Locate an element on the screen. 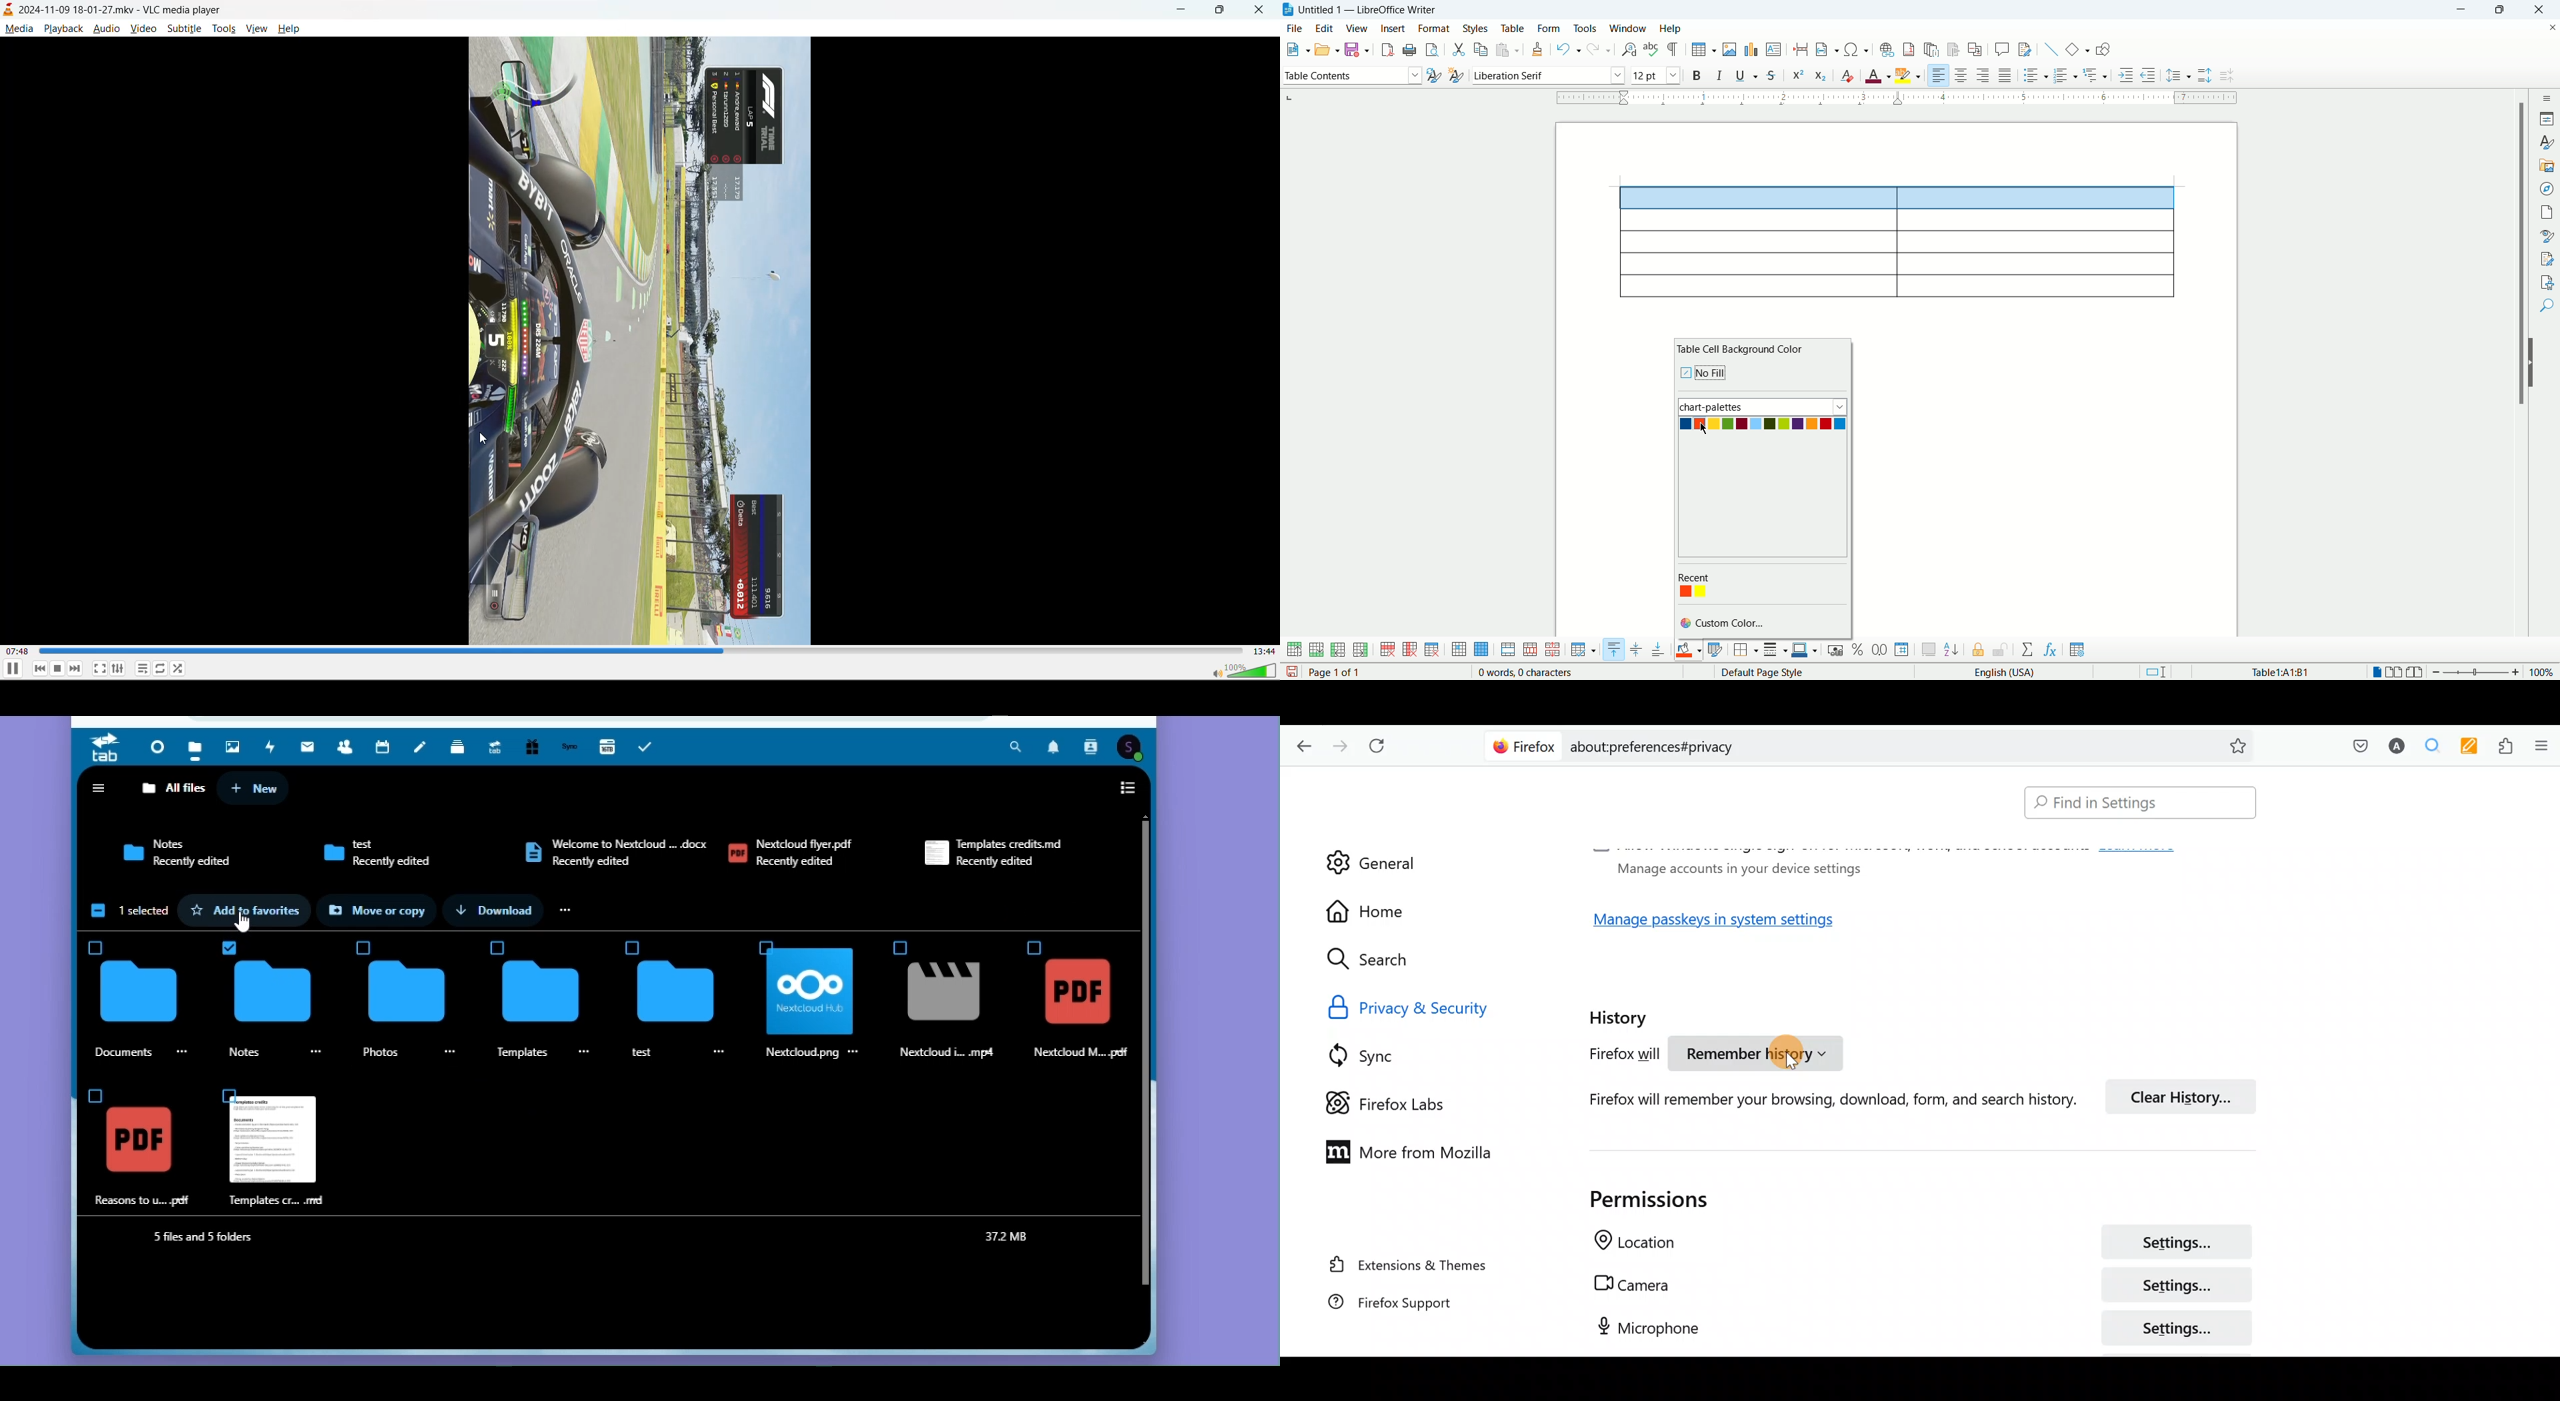 This screenshot has height=1428, width=2576. Icon is located at coordinates (329, 855).